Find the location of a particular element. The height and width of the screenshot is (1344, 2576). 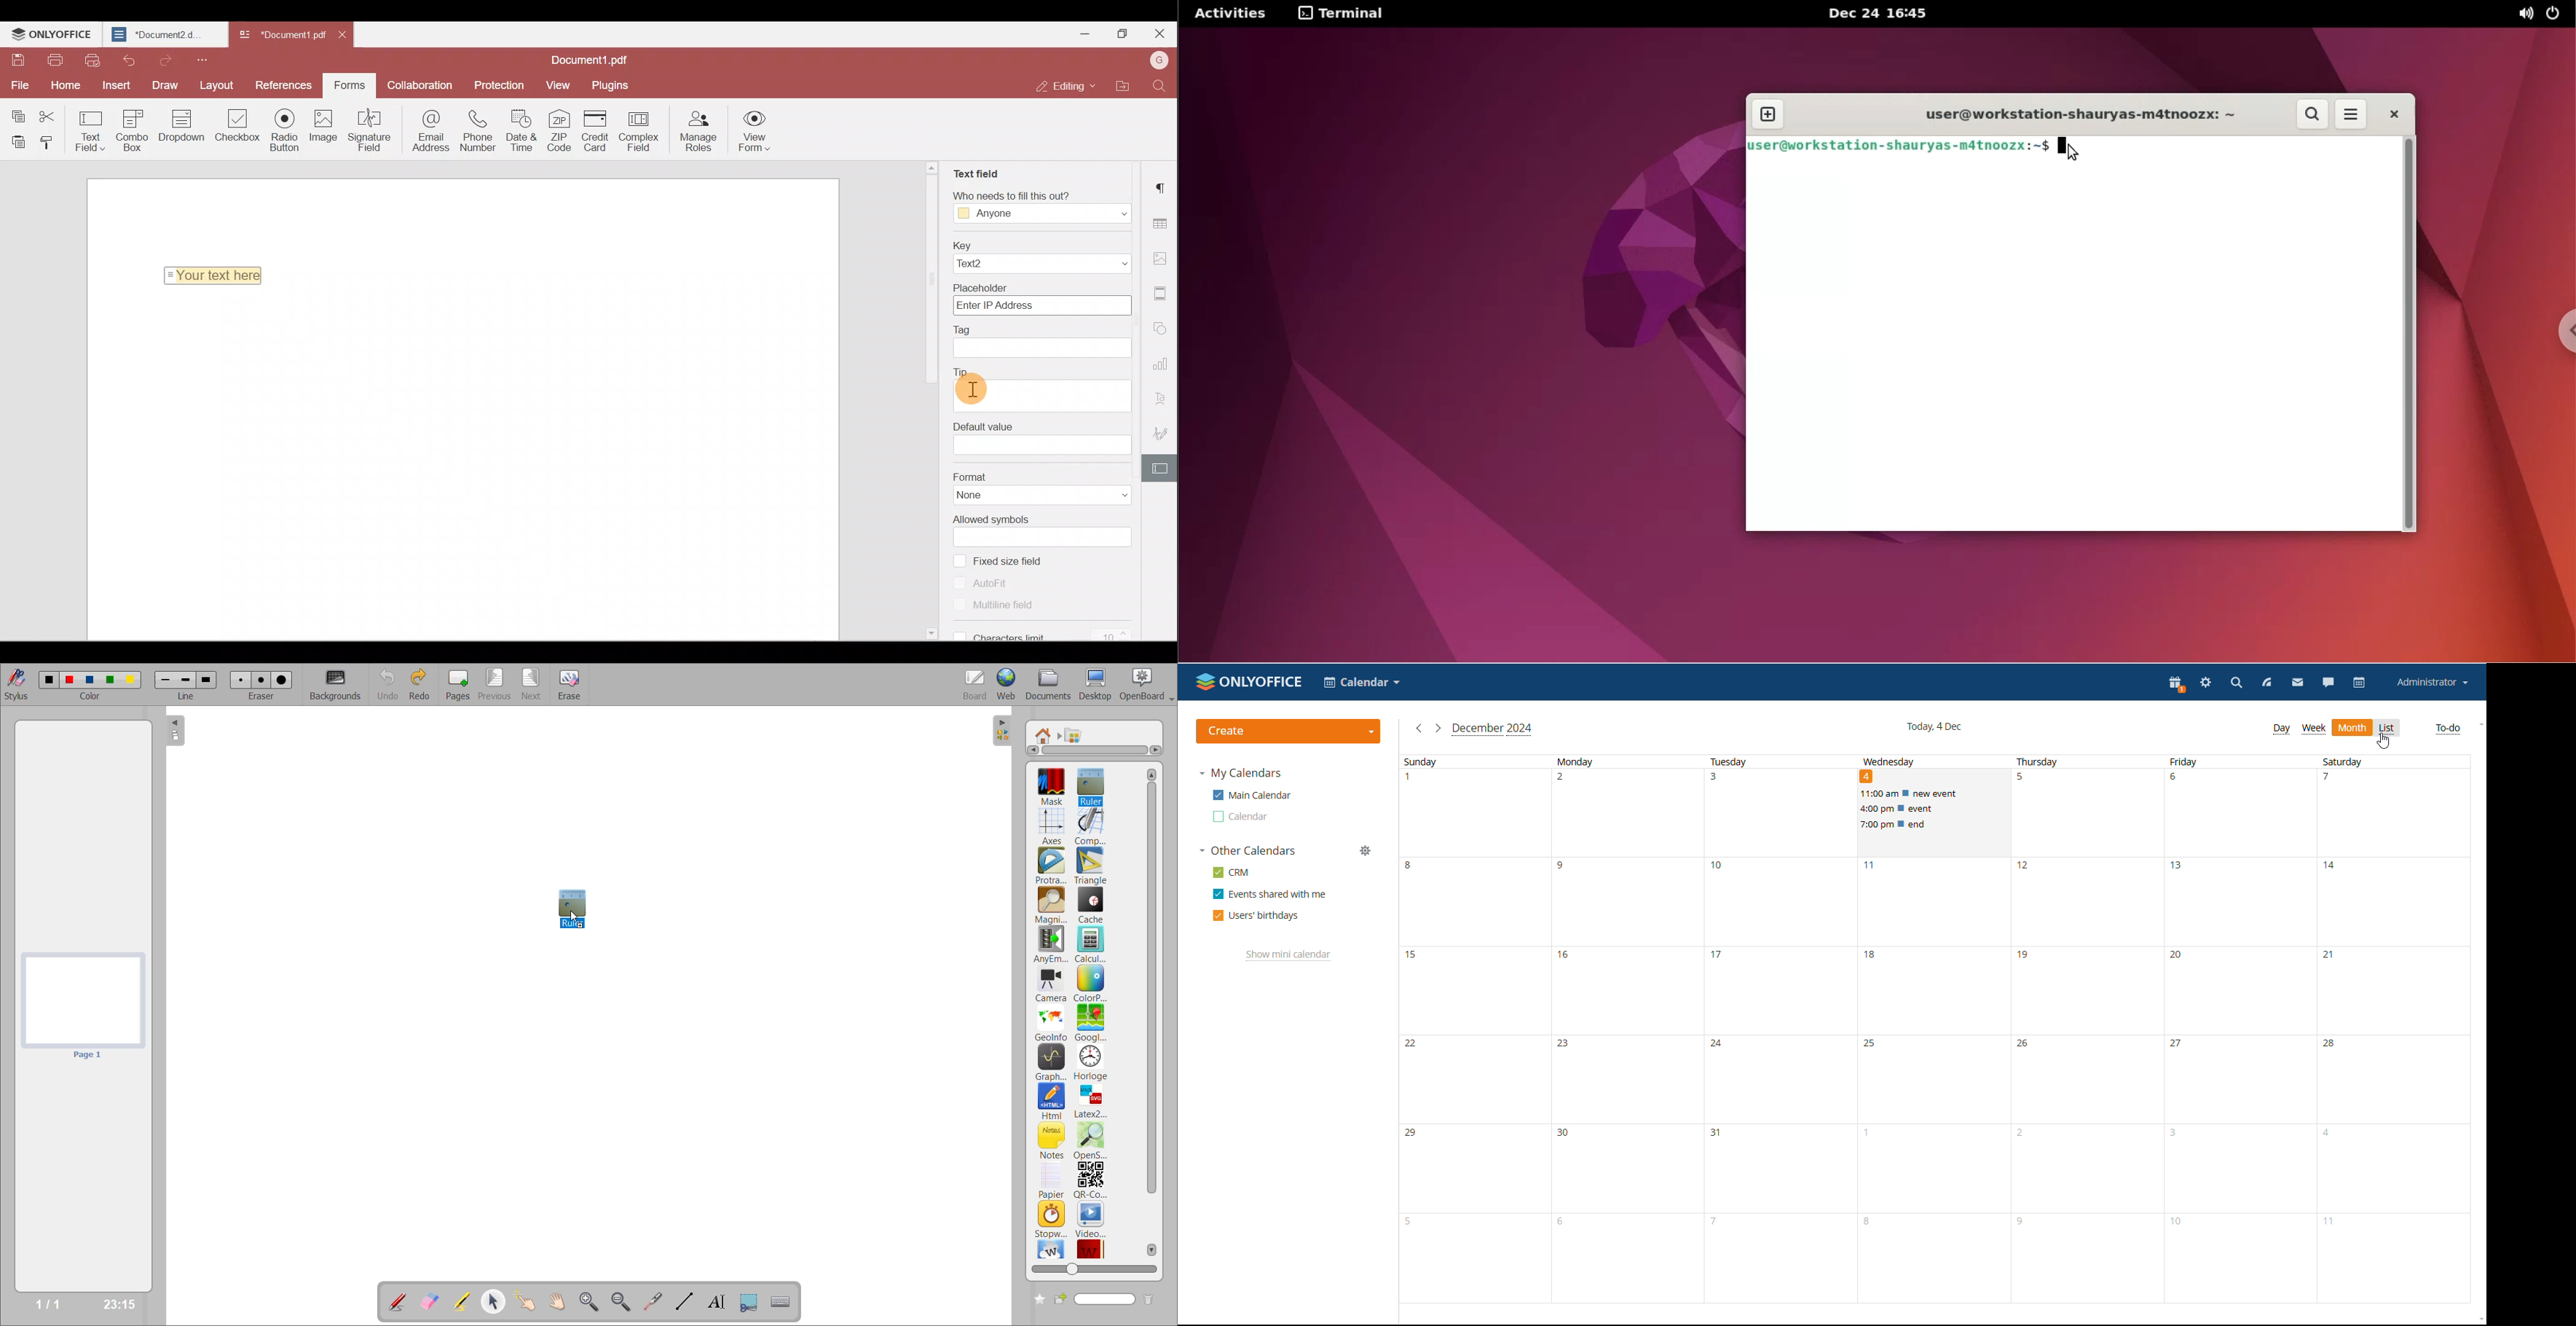

desktop is located at coordinates (1097, 684).